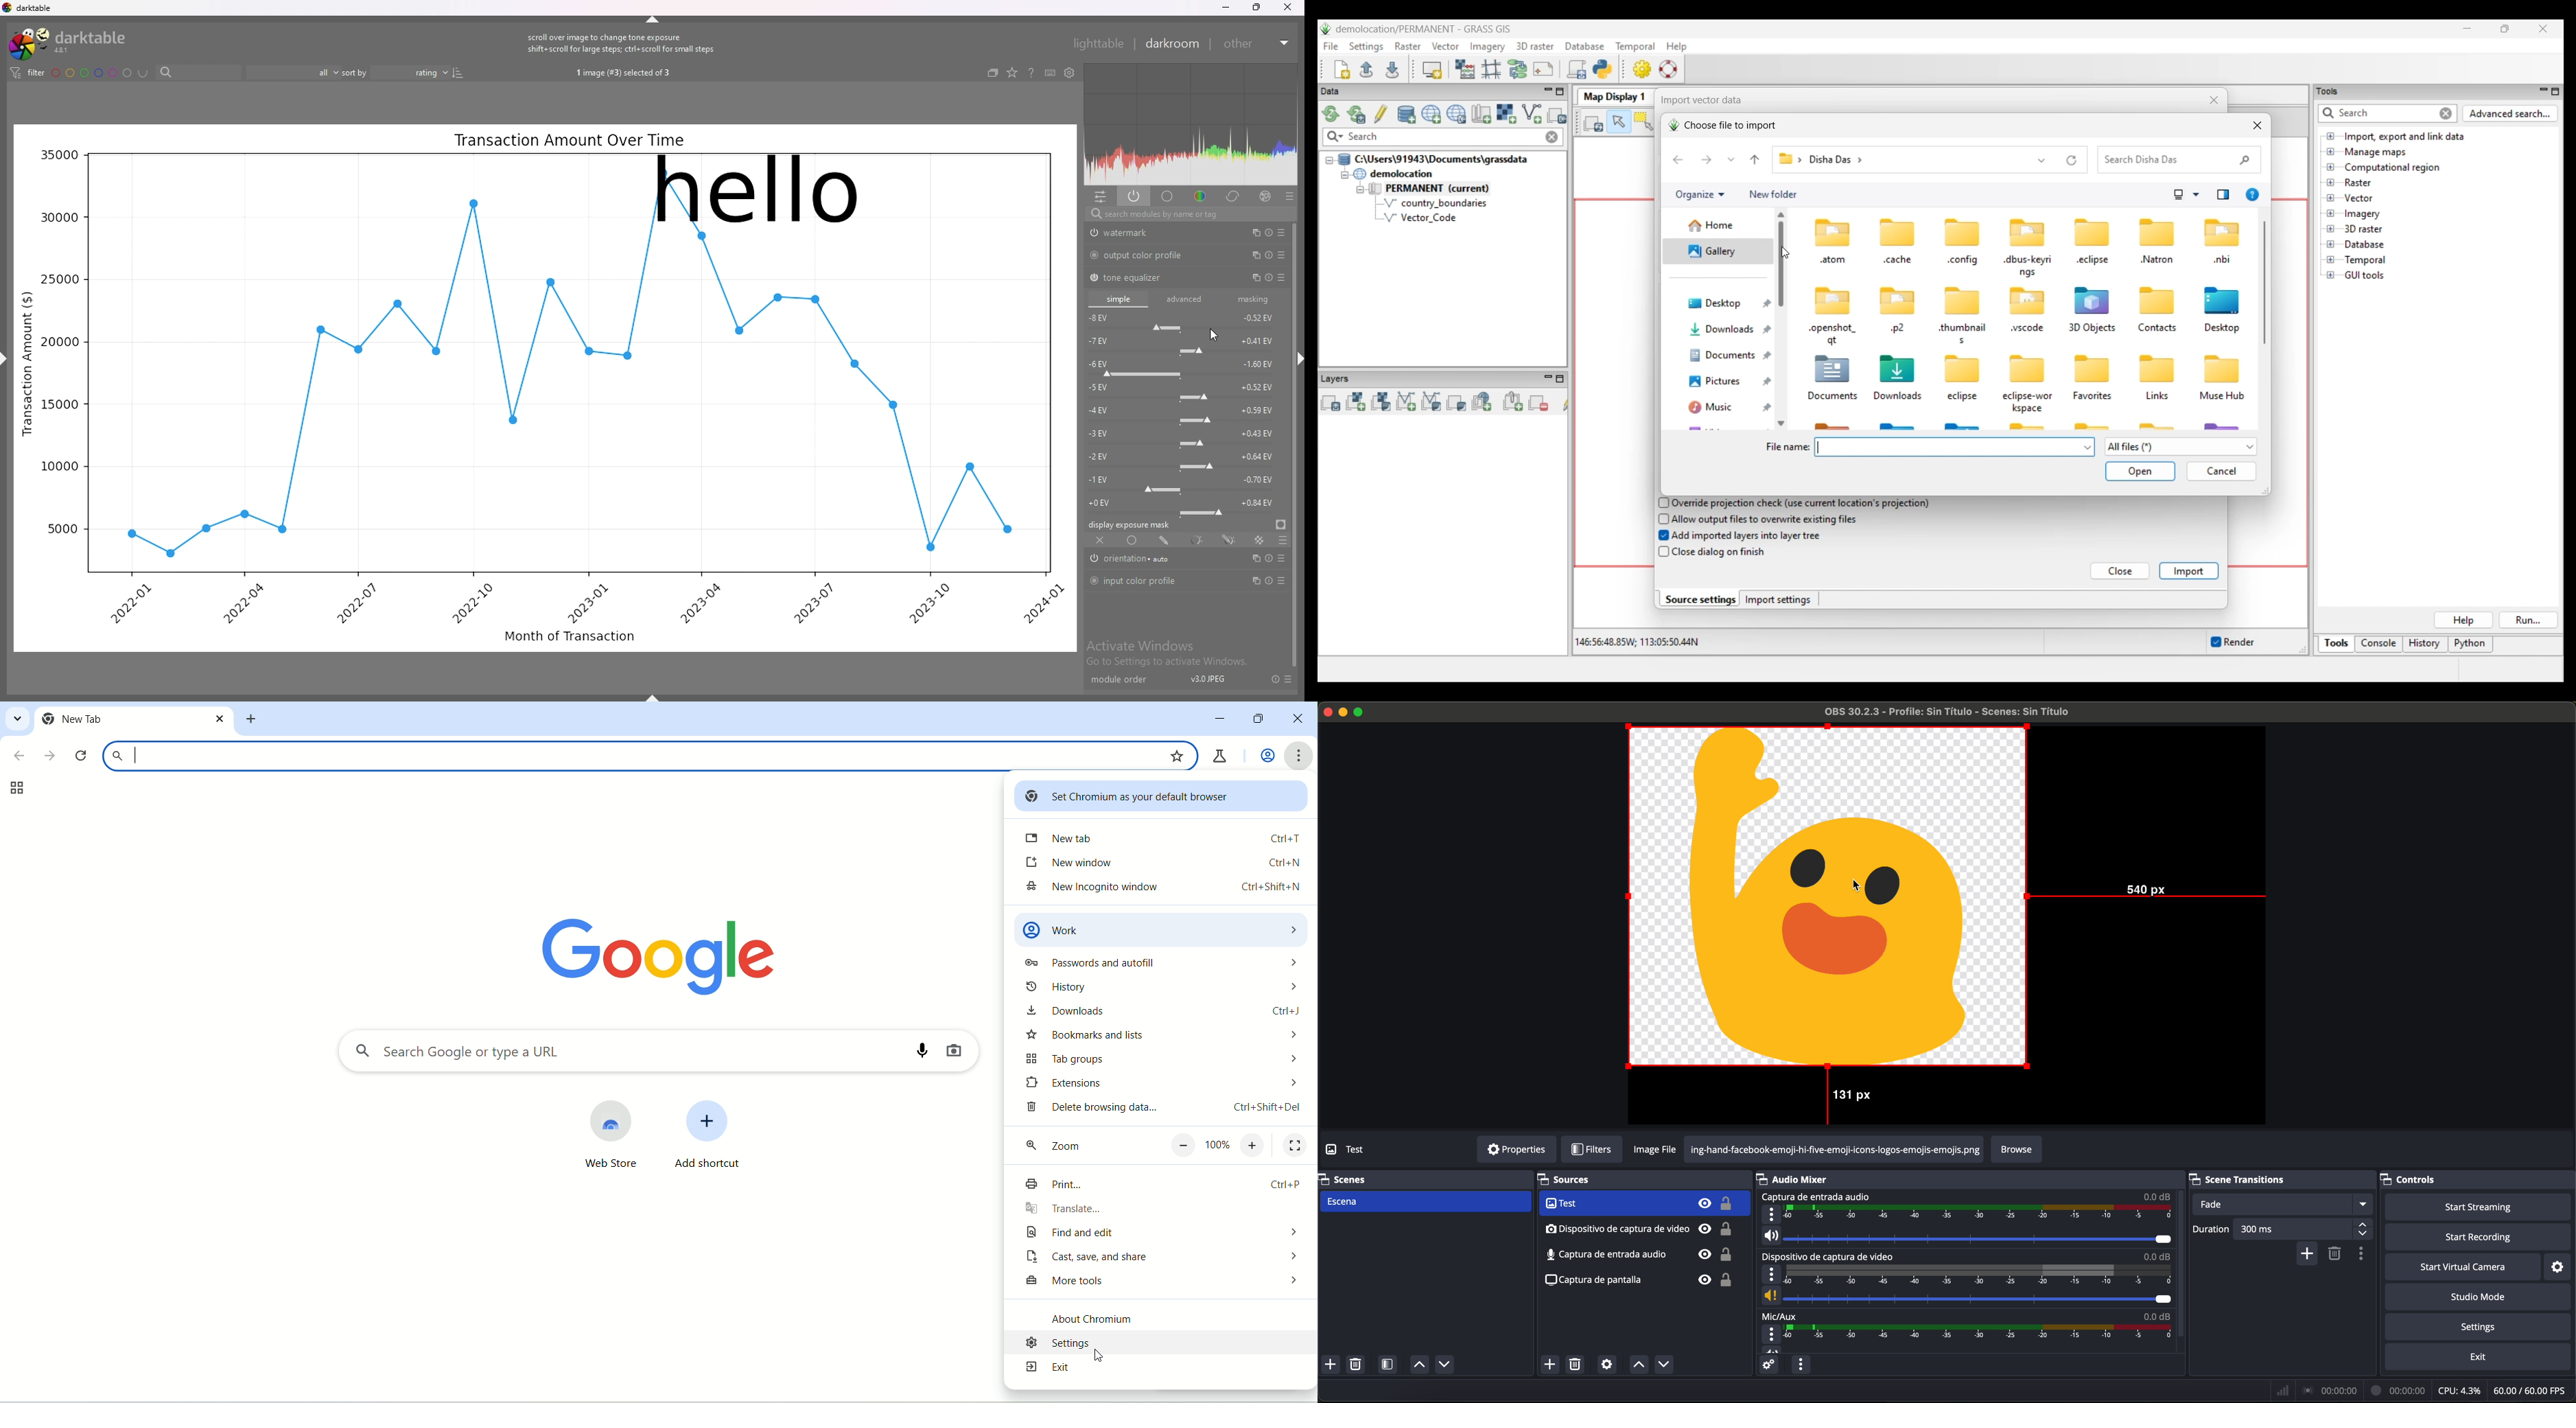 This screenshot has height=1428, width=2576. What do you see at coordinates (993, 73) in the screenshot?
I see `collapse grouped images` at bounding box center [993, 73].